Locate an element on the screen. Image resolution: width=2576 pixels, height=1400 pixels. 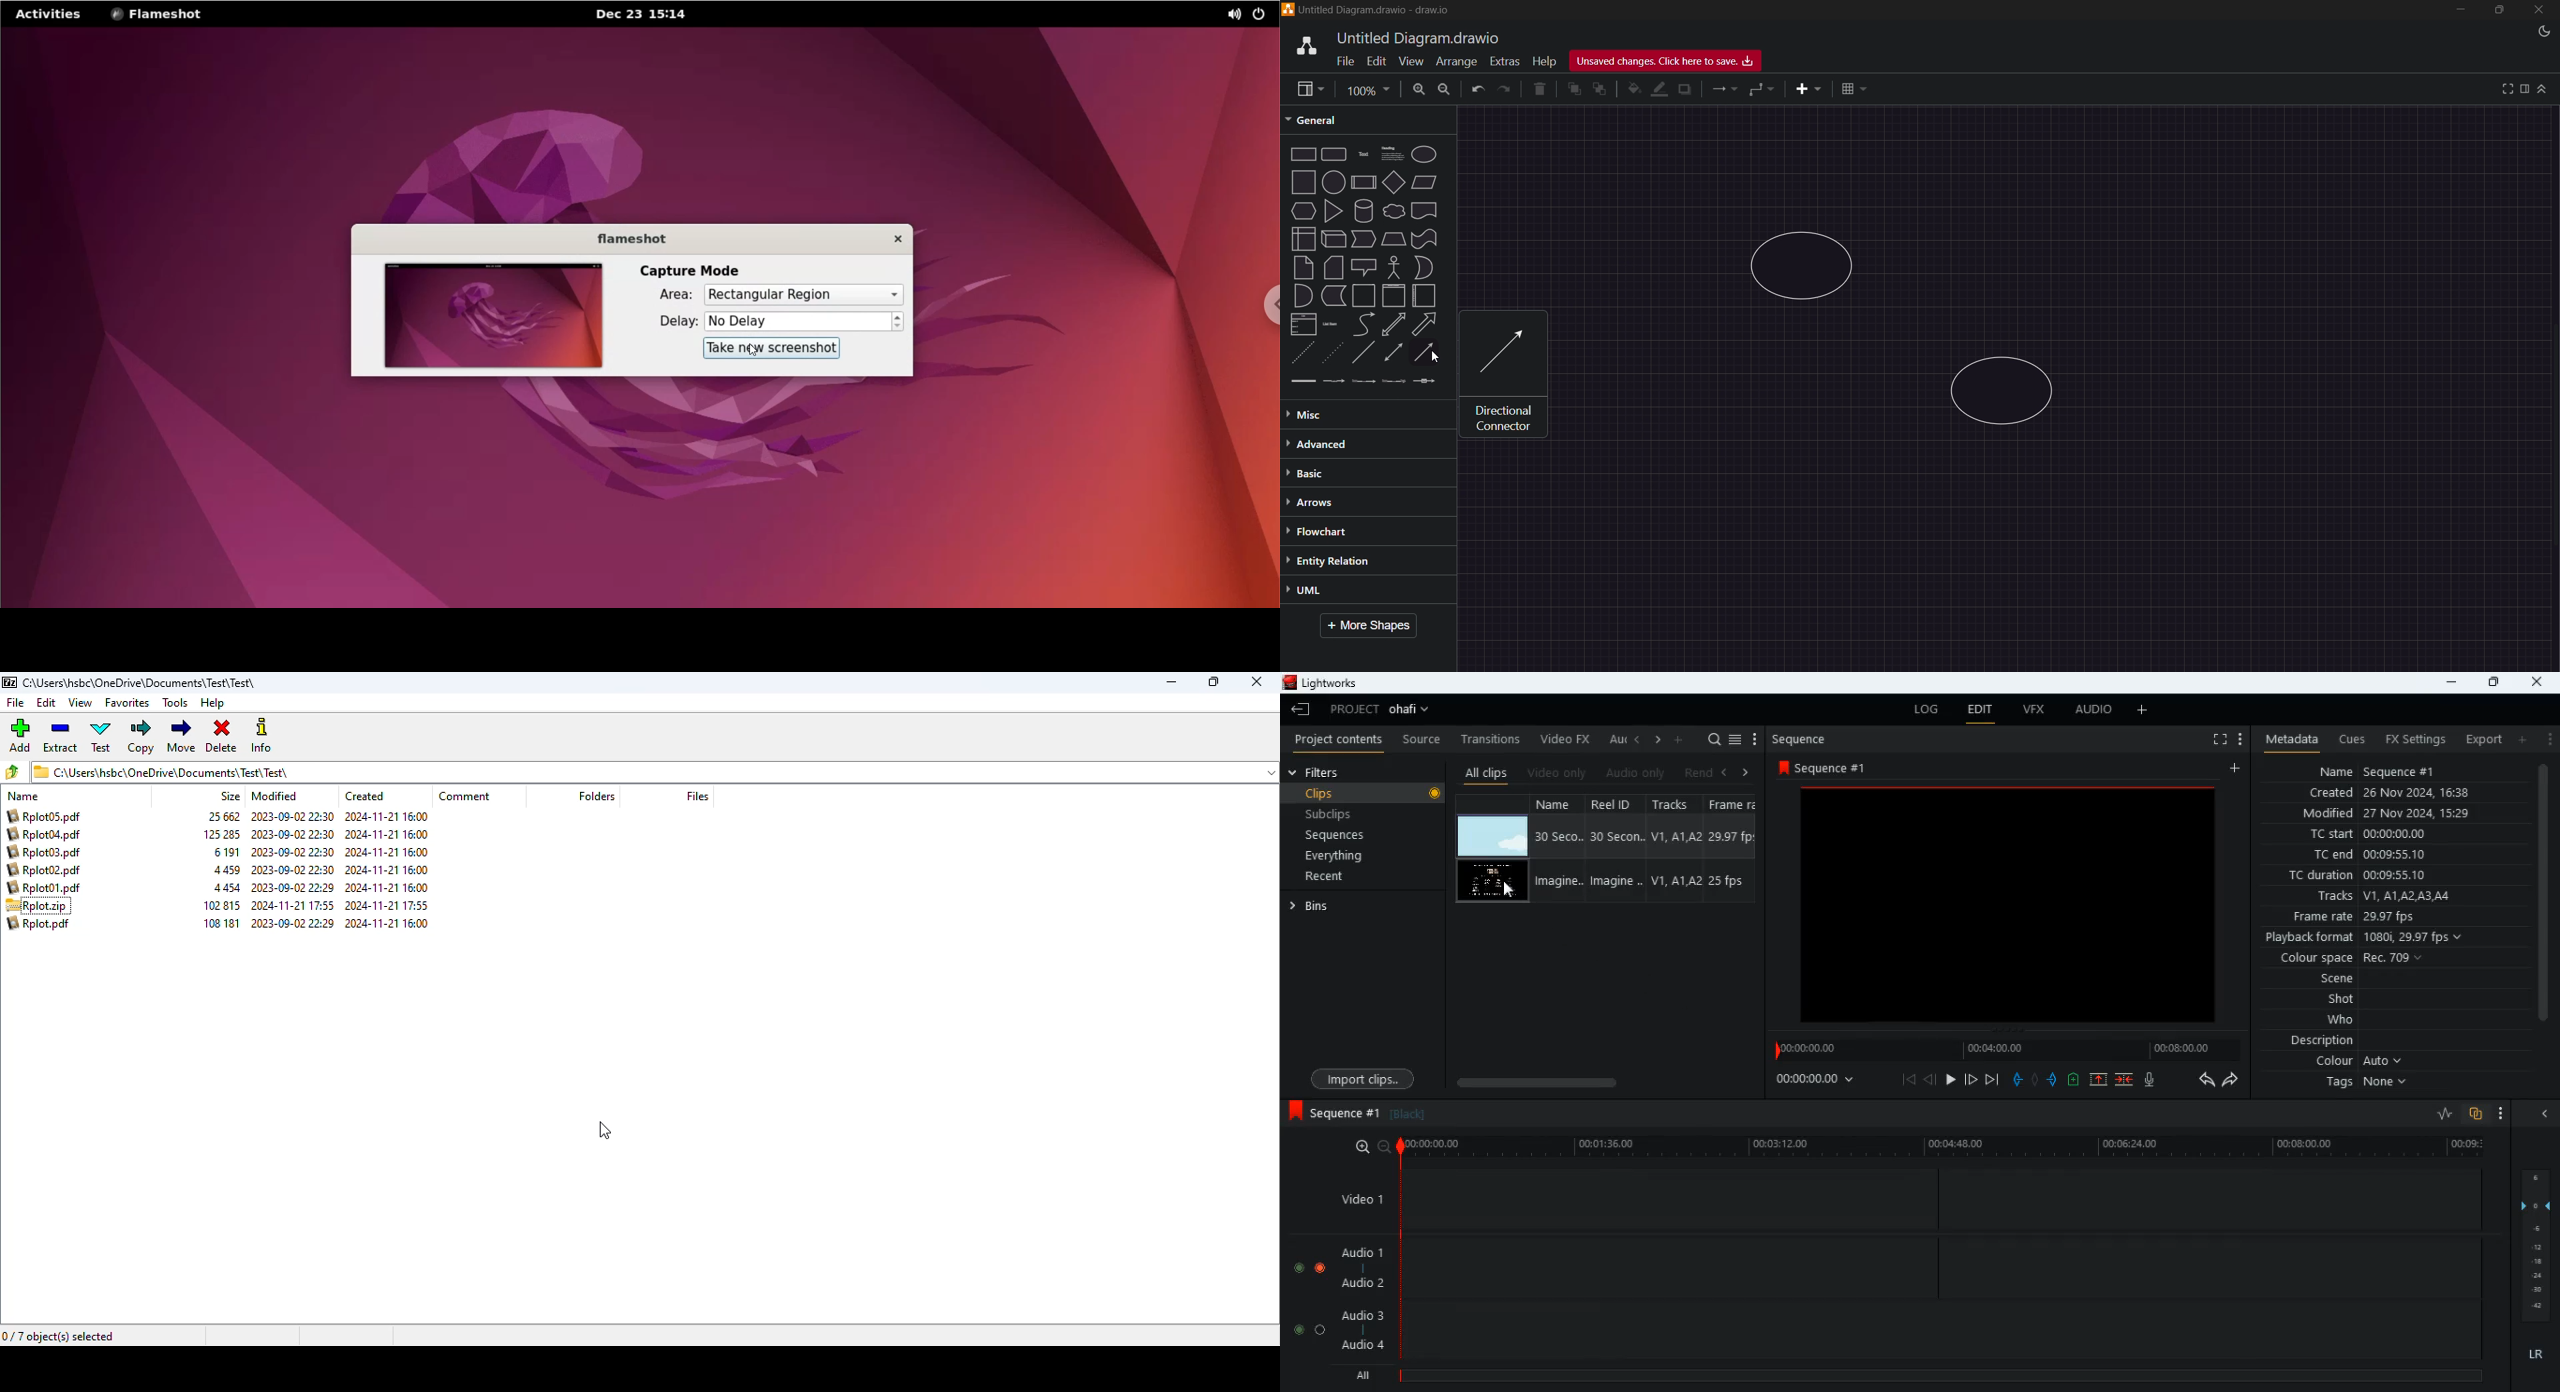
tc end is located at coordinates (2362, 855).